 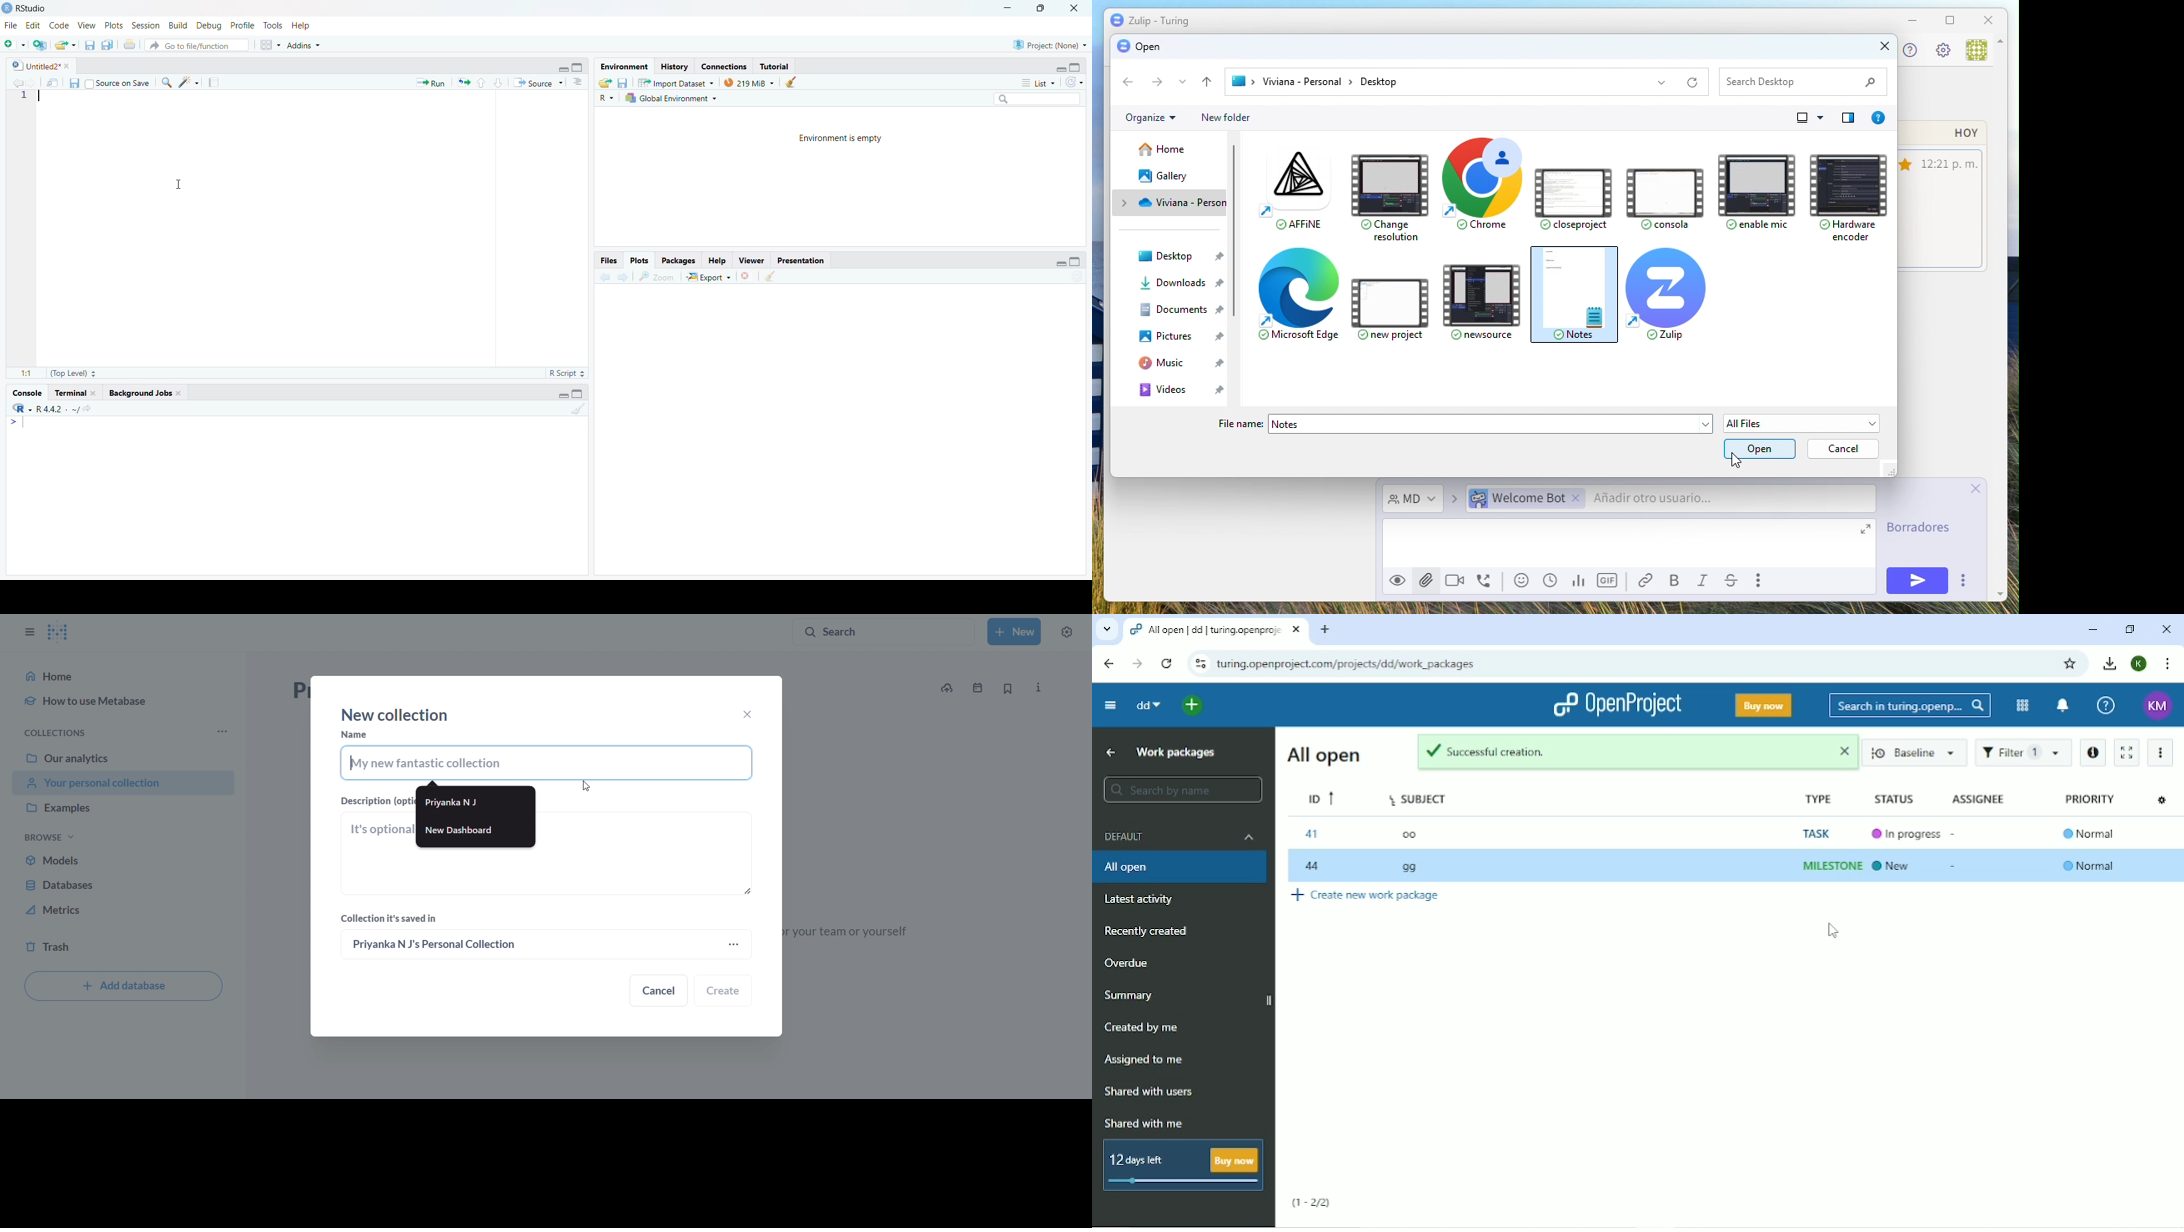 I want to click on (1-2/2), so click(x=1313, y=1202).